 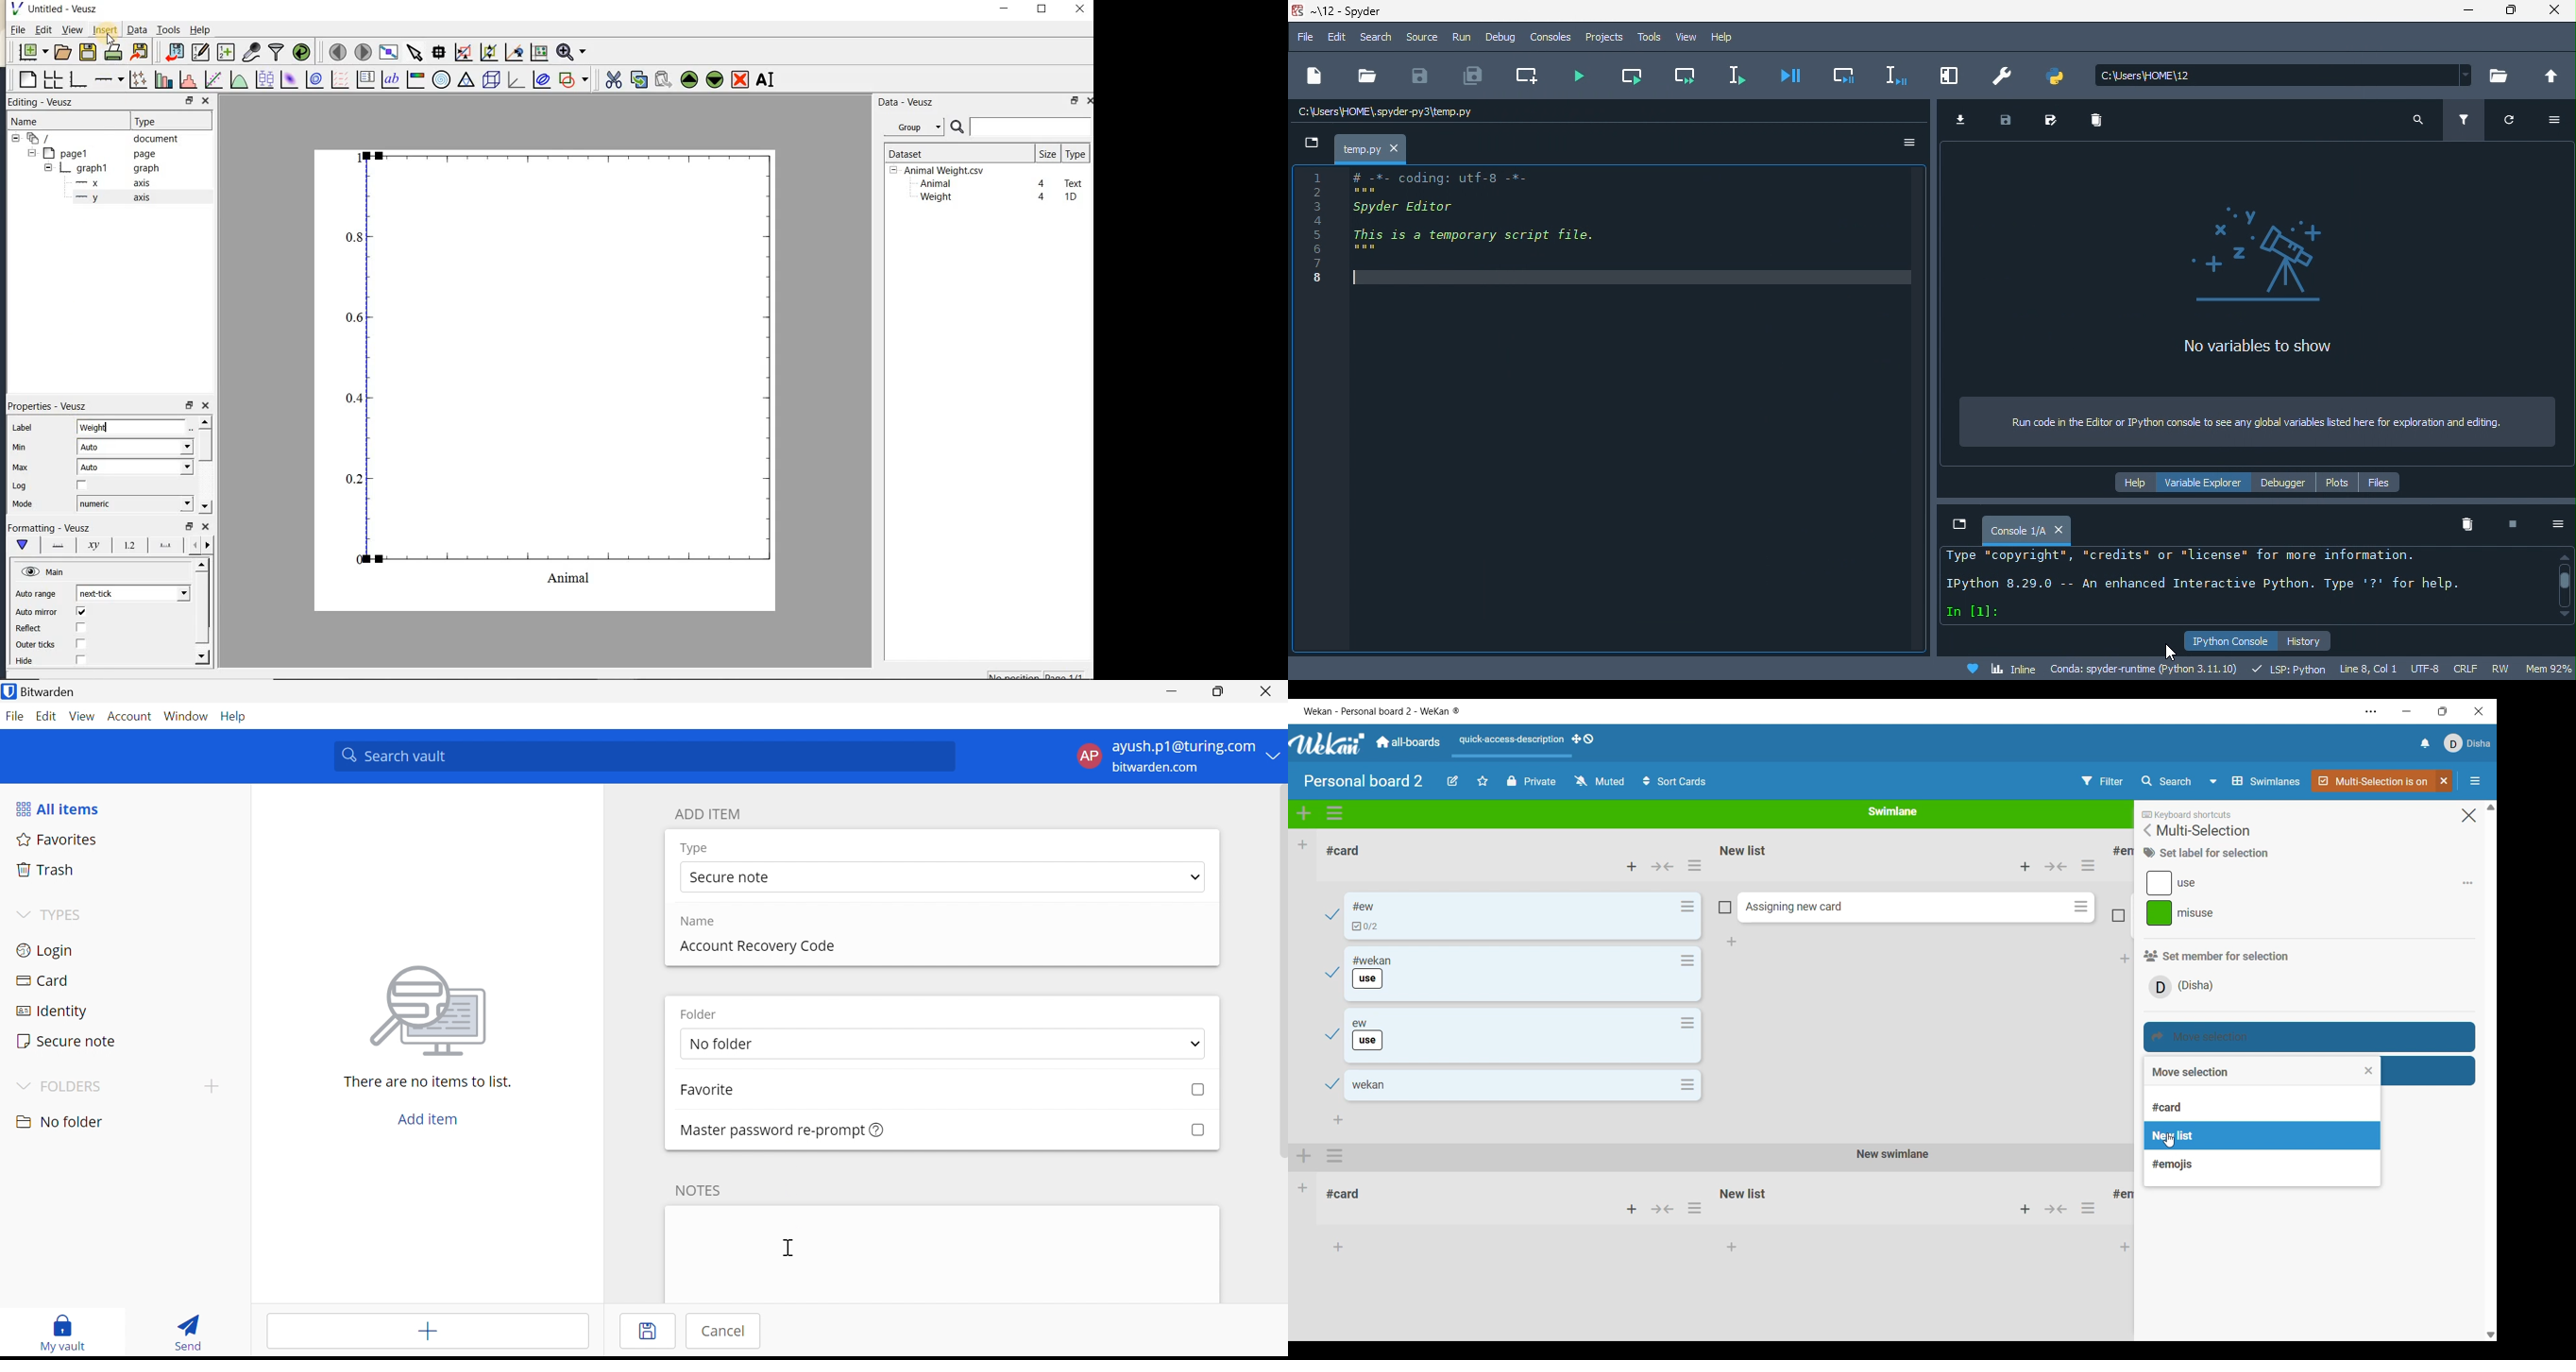 I want to click on Type, so click(x=695, y=848).